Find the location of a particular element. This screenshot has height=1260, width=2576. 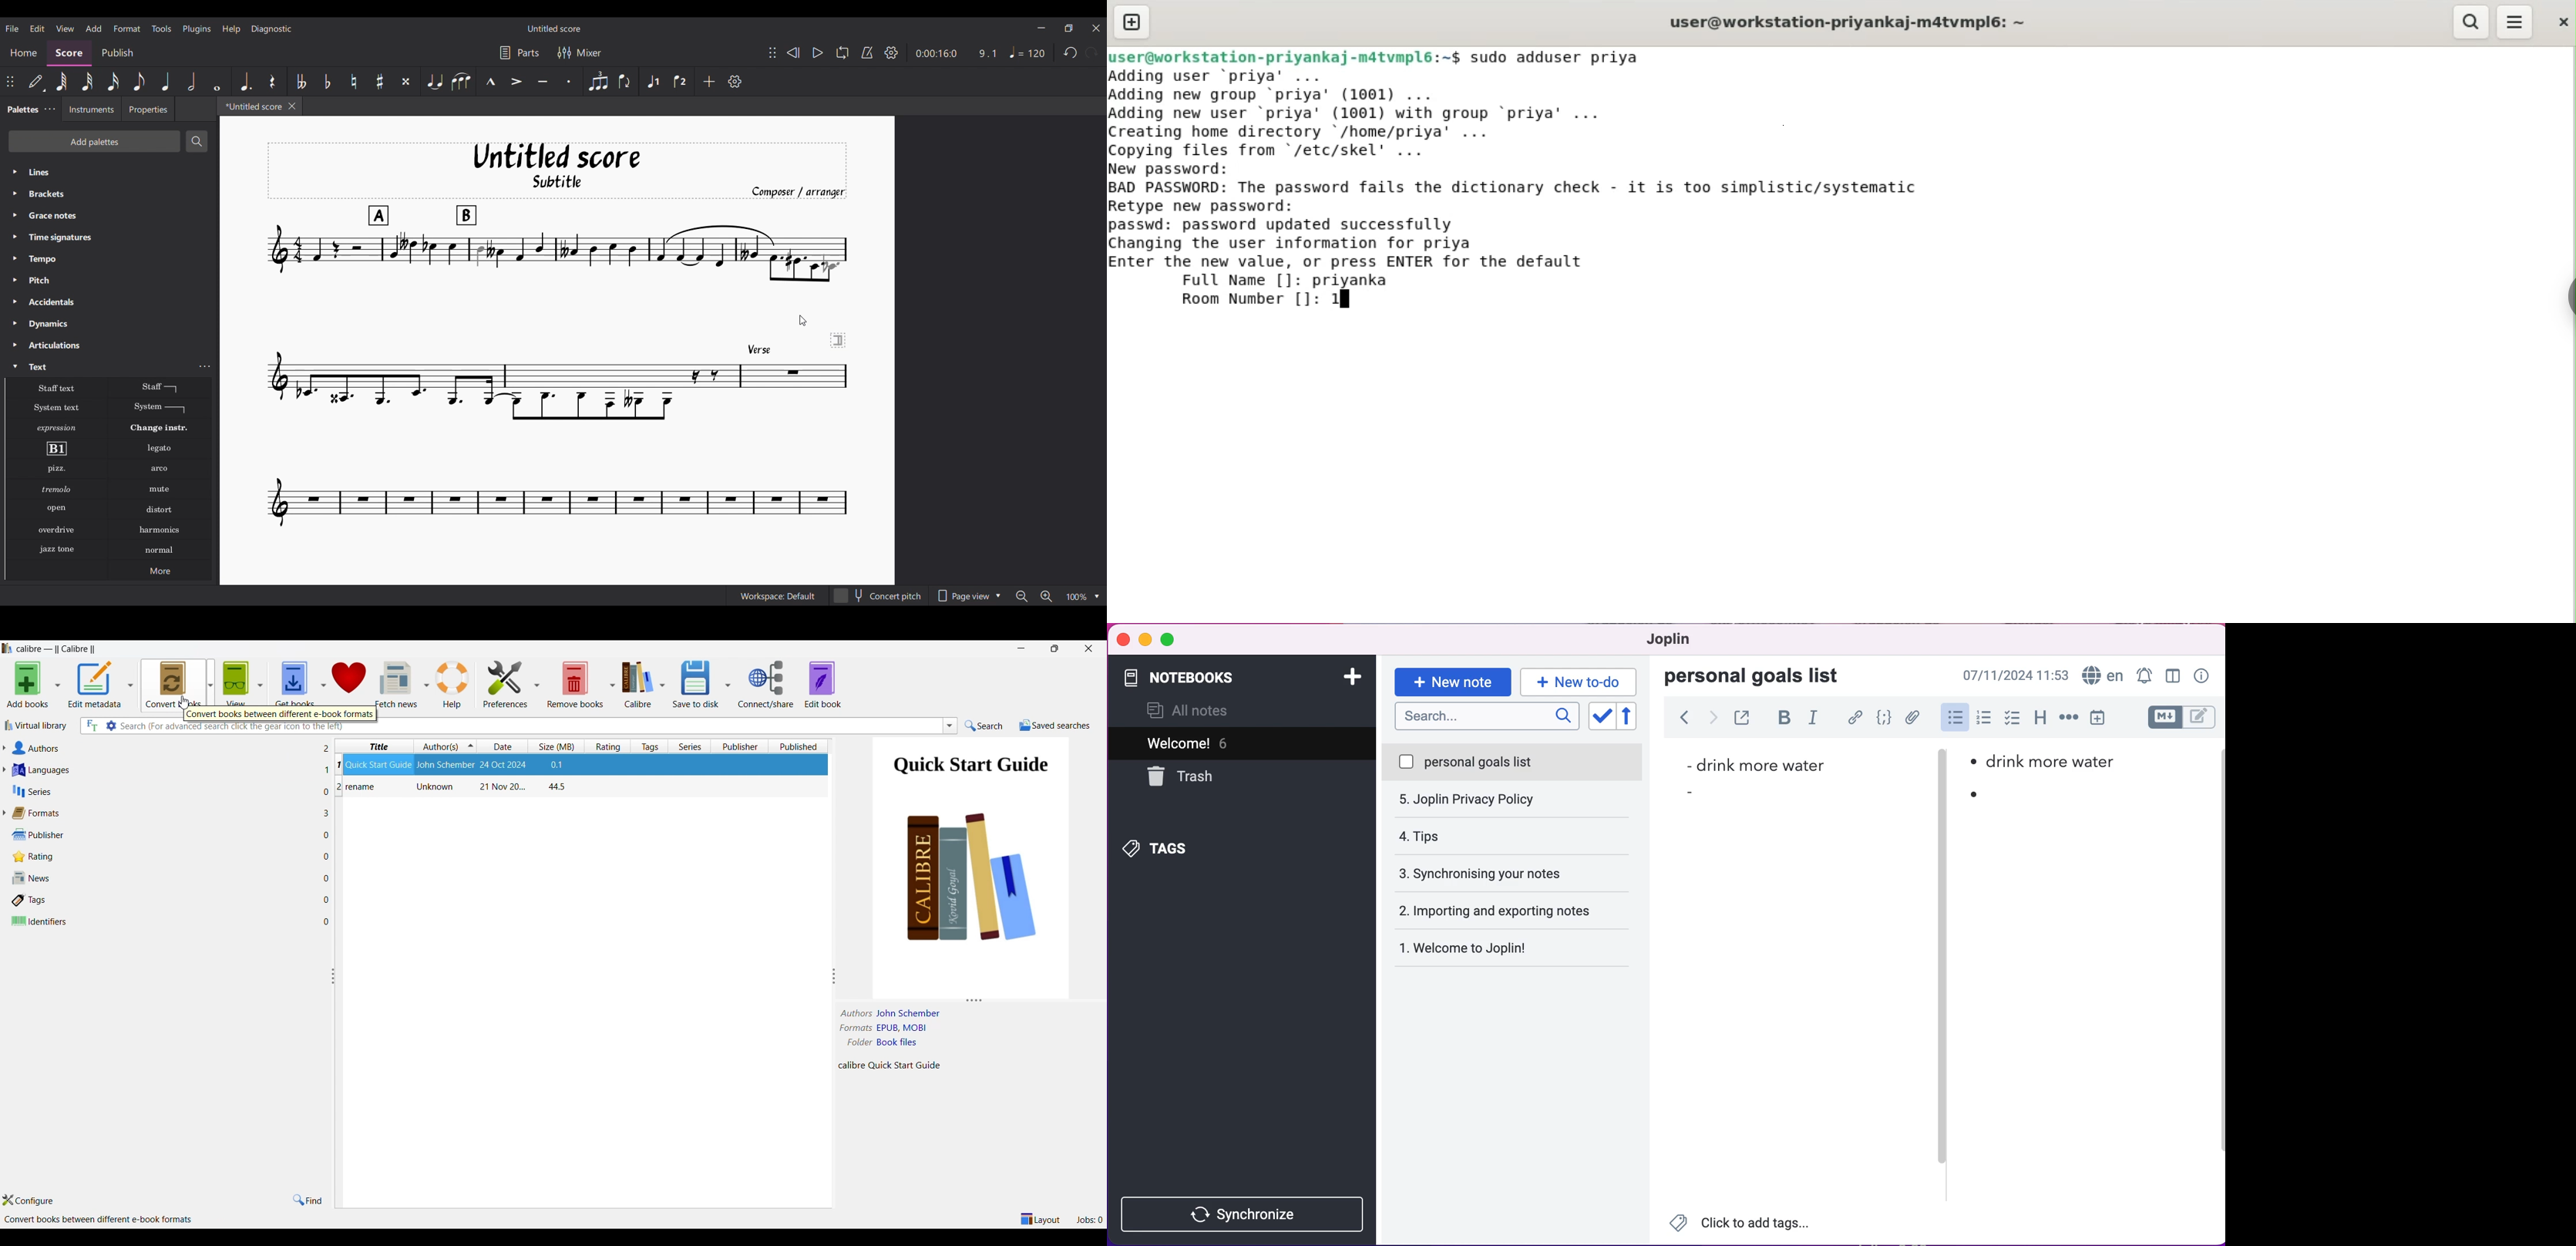

Metronome is located at coordinates (867, 52).